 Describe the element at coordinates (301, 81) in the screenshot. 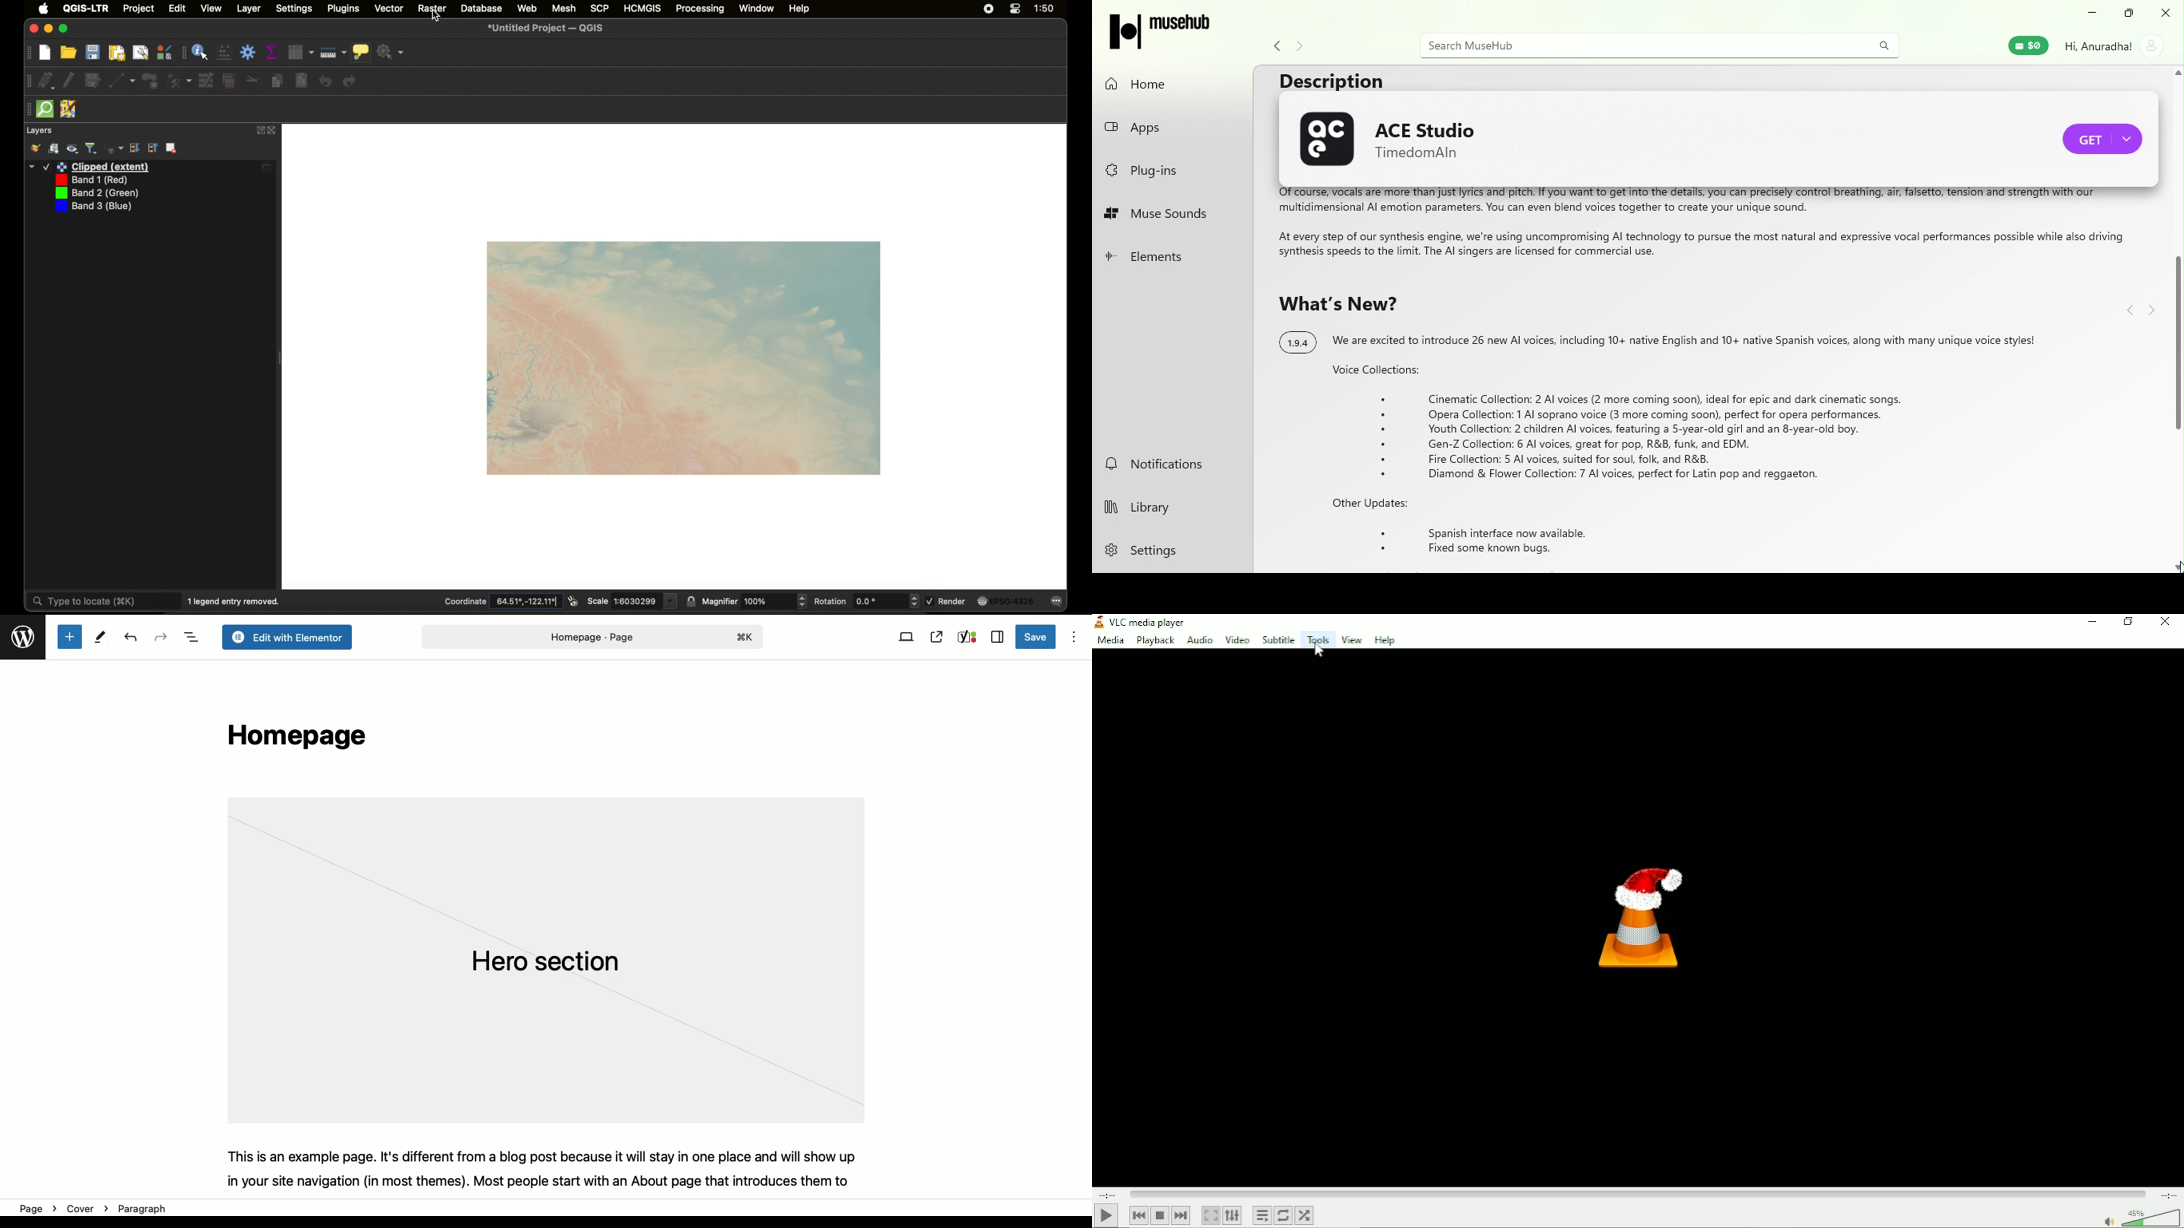

I see `paste features` at that location.